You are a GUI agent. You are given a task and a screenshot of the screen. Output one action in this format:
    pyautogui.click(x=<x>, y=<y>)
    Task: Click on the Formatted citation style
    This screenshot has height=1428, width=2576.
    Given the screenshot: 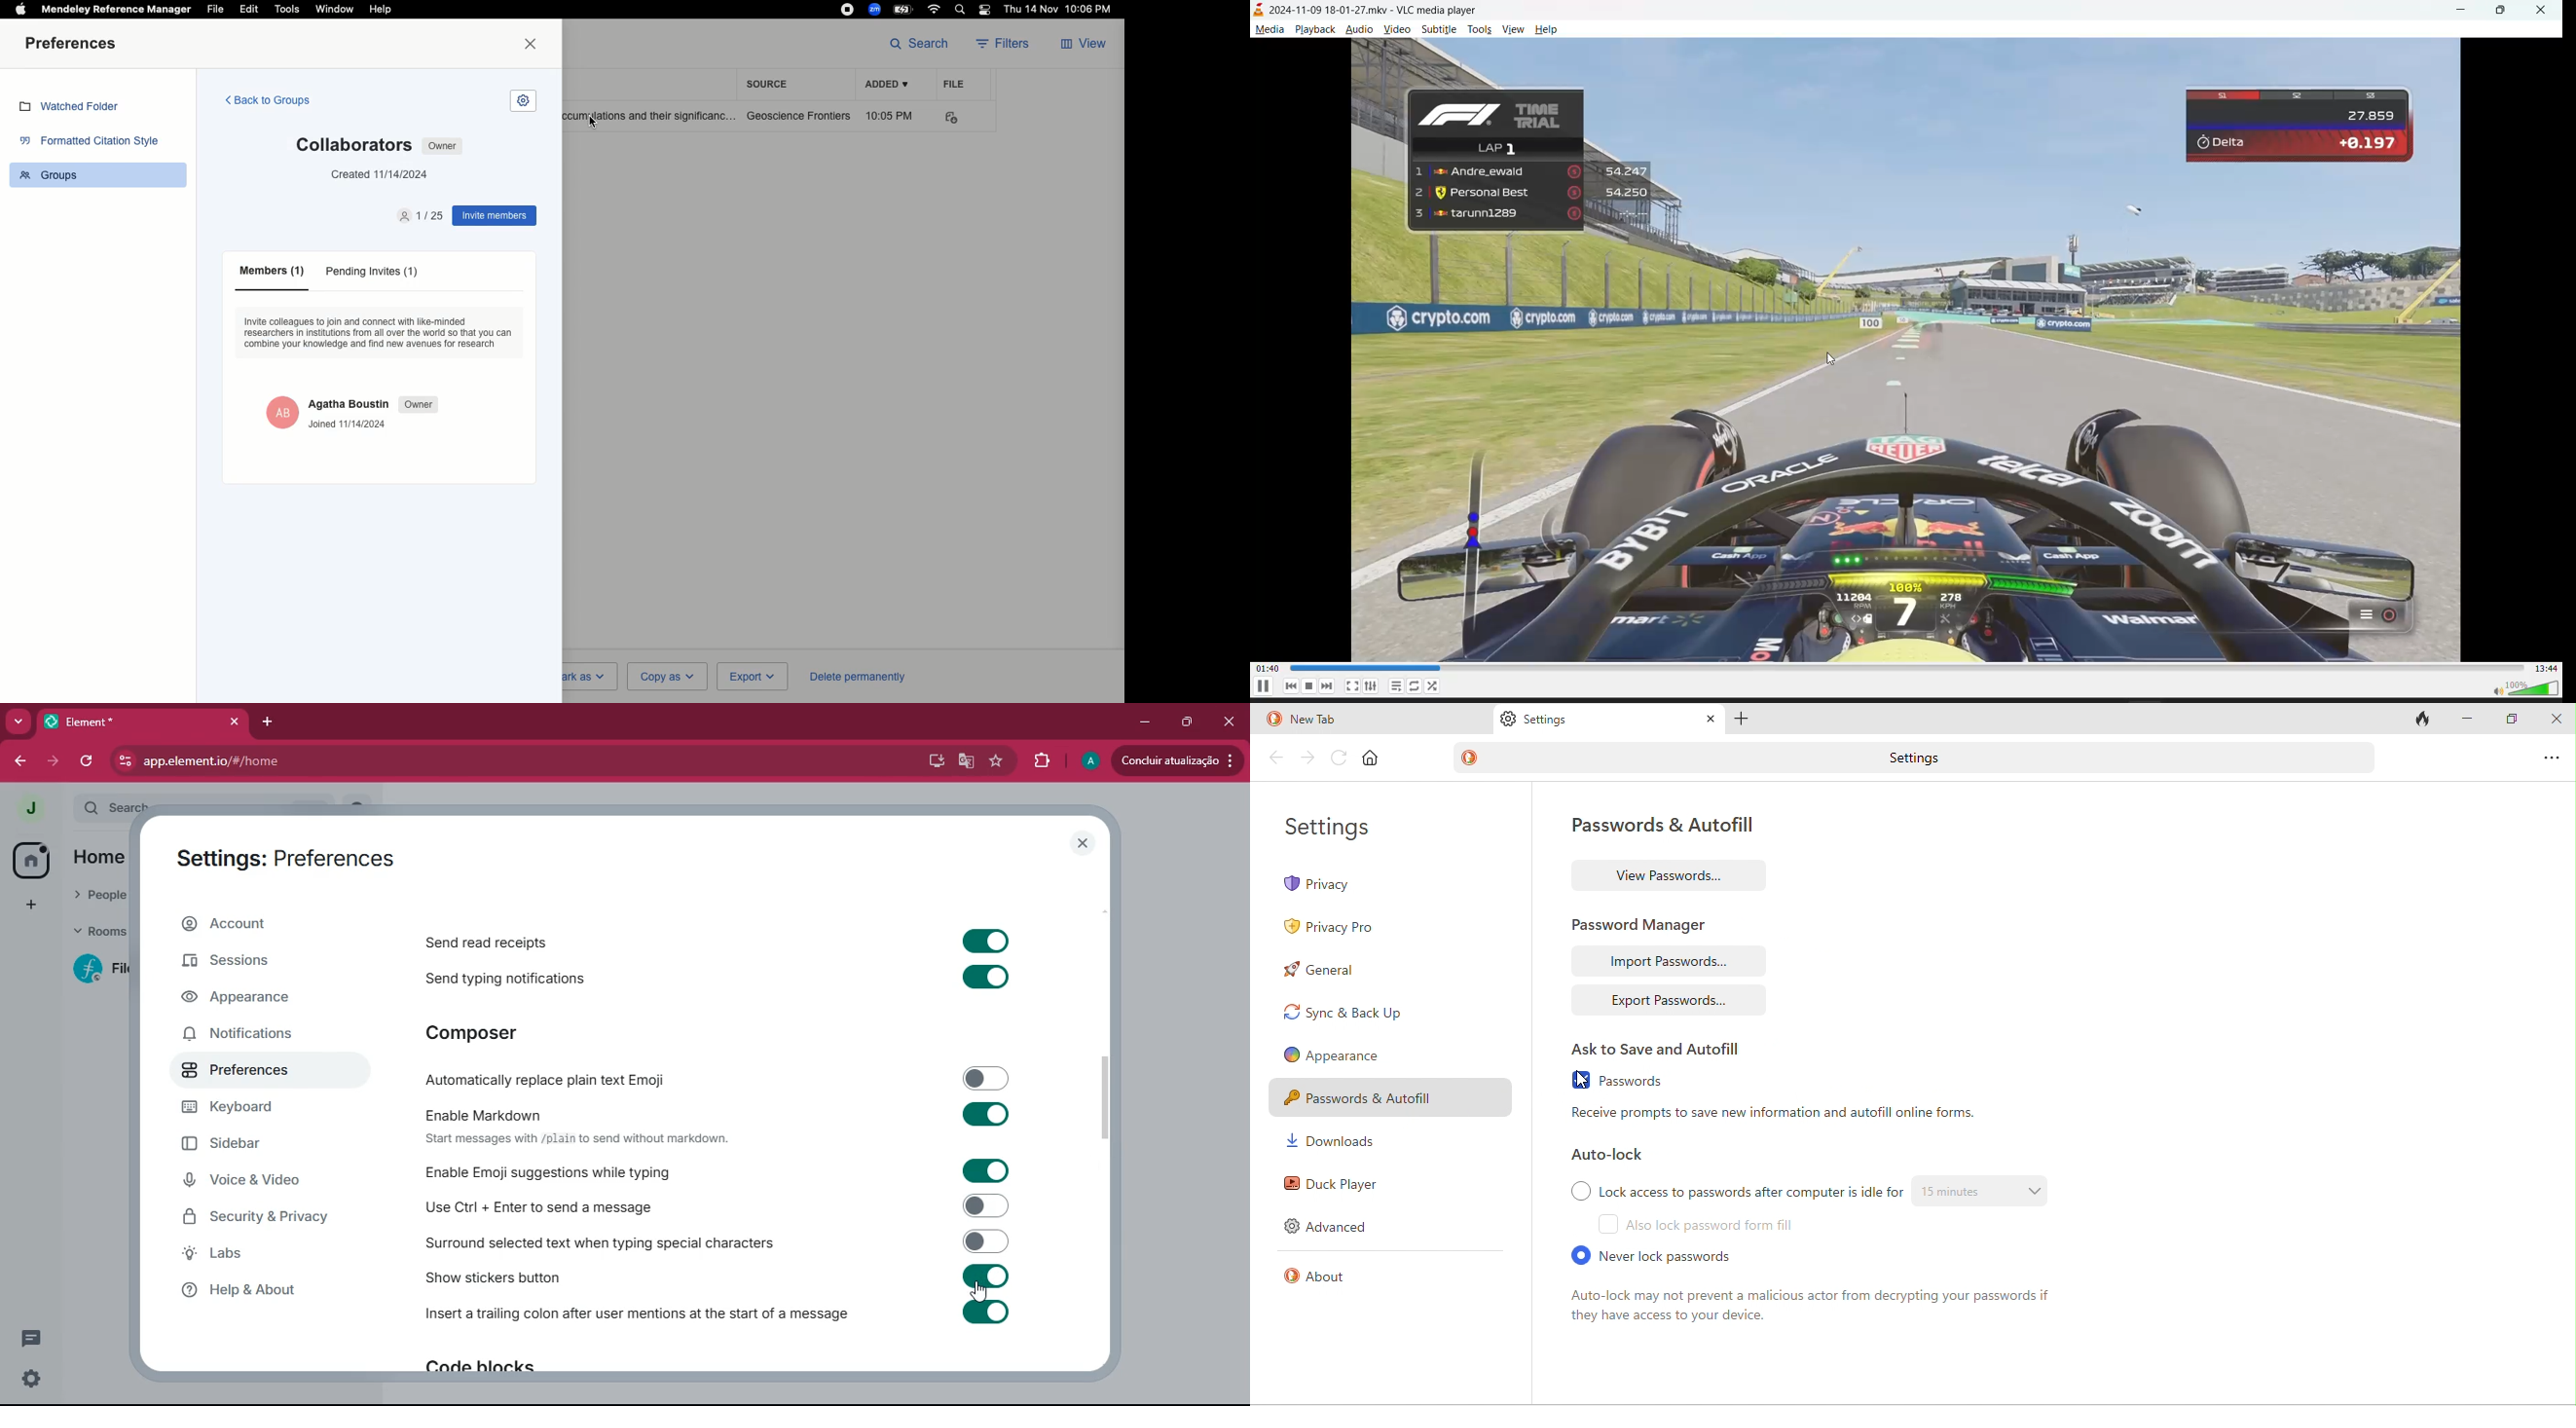 What is the action you would take?
    pyautogui.click(x=94, y=143)
    